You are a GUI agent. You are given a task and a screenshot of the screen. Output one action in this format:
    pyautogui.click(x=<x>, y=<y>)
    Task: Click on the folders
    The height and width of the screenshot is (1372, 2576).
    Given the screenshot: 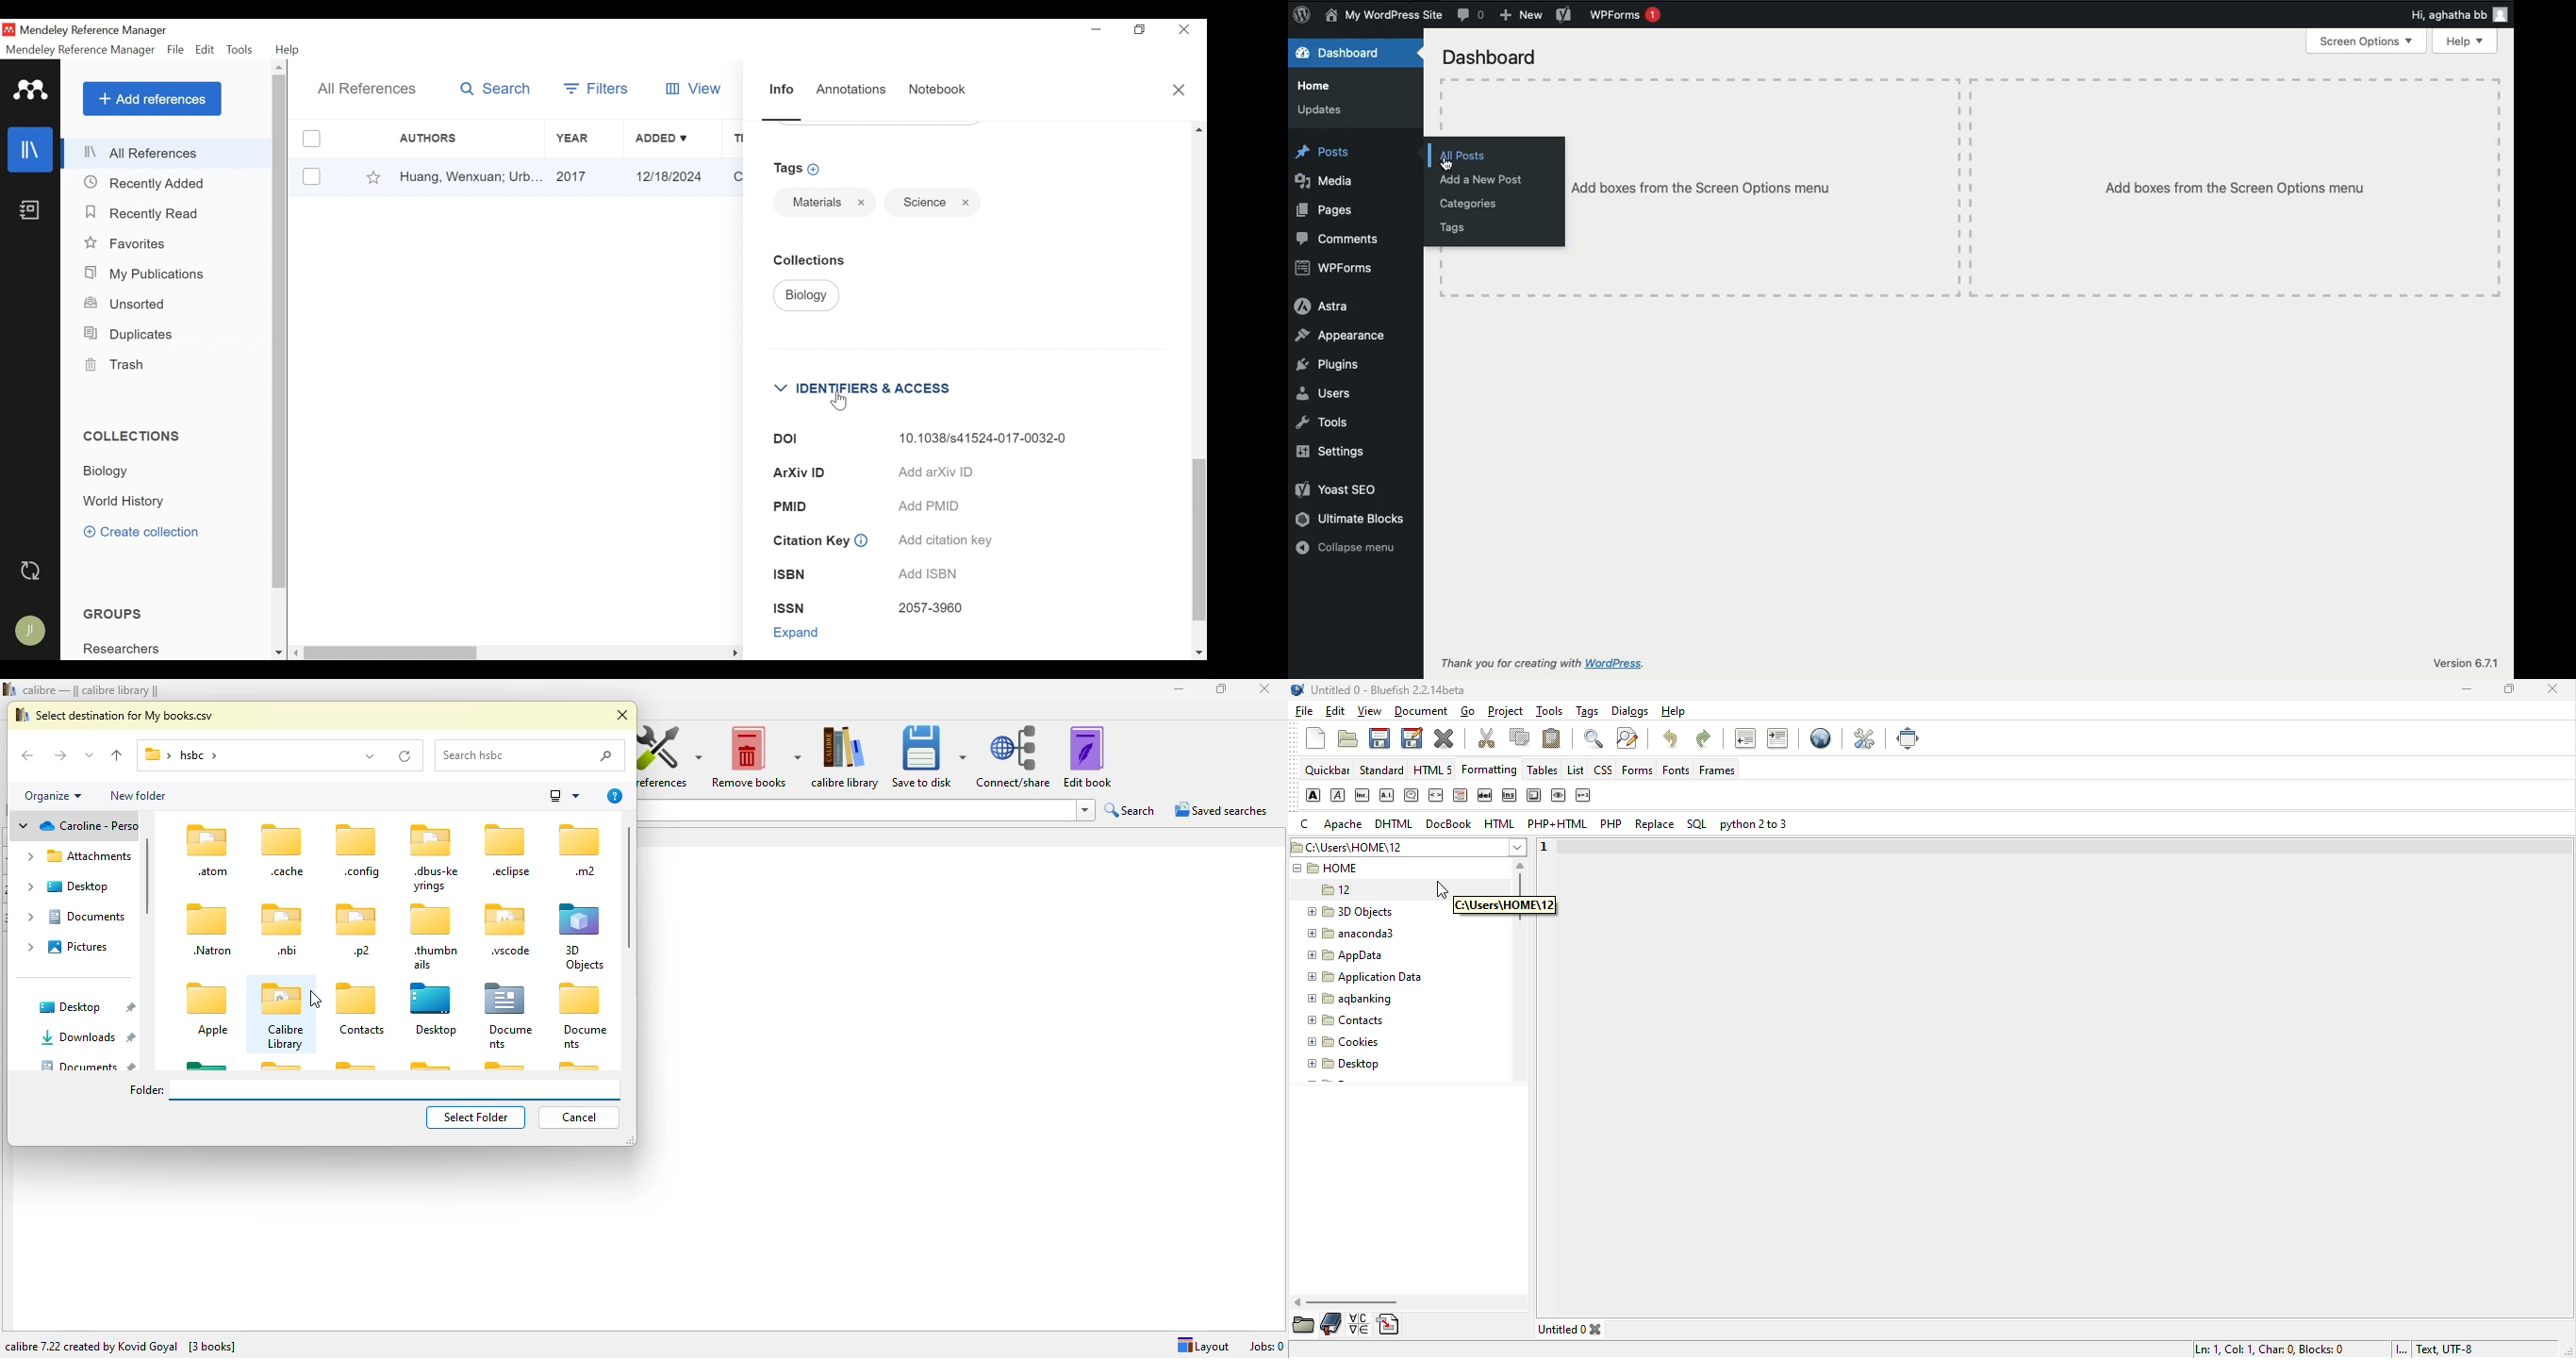 What is the action you would take?
    pyautogui.click(x=208, y=946)
    